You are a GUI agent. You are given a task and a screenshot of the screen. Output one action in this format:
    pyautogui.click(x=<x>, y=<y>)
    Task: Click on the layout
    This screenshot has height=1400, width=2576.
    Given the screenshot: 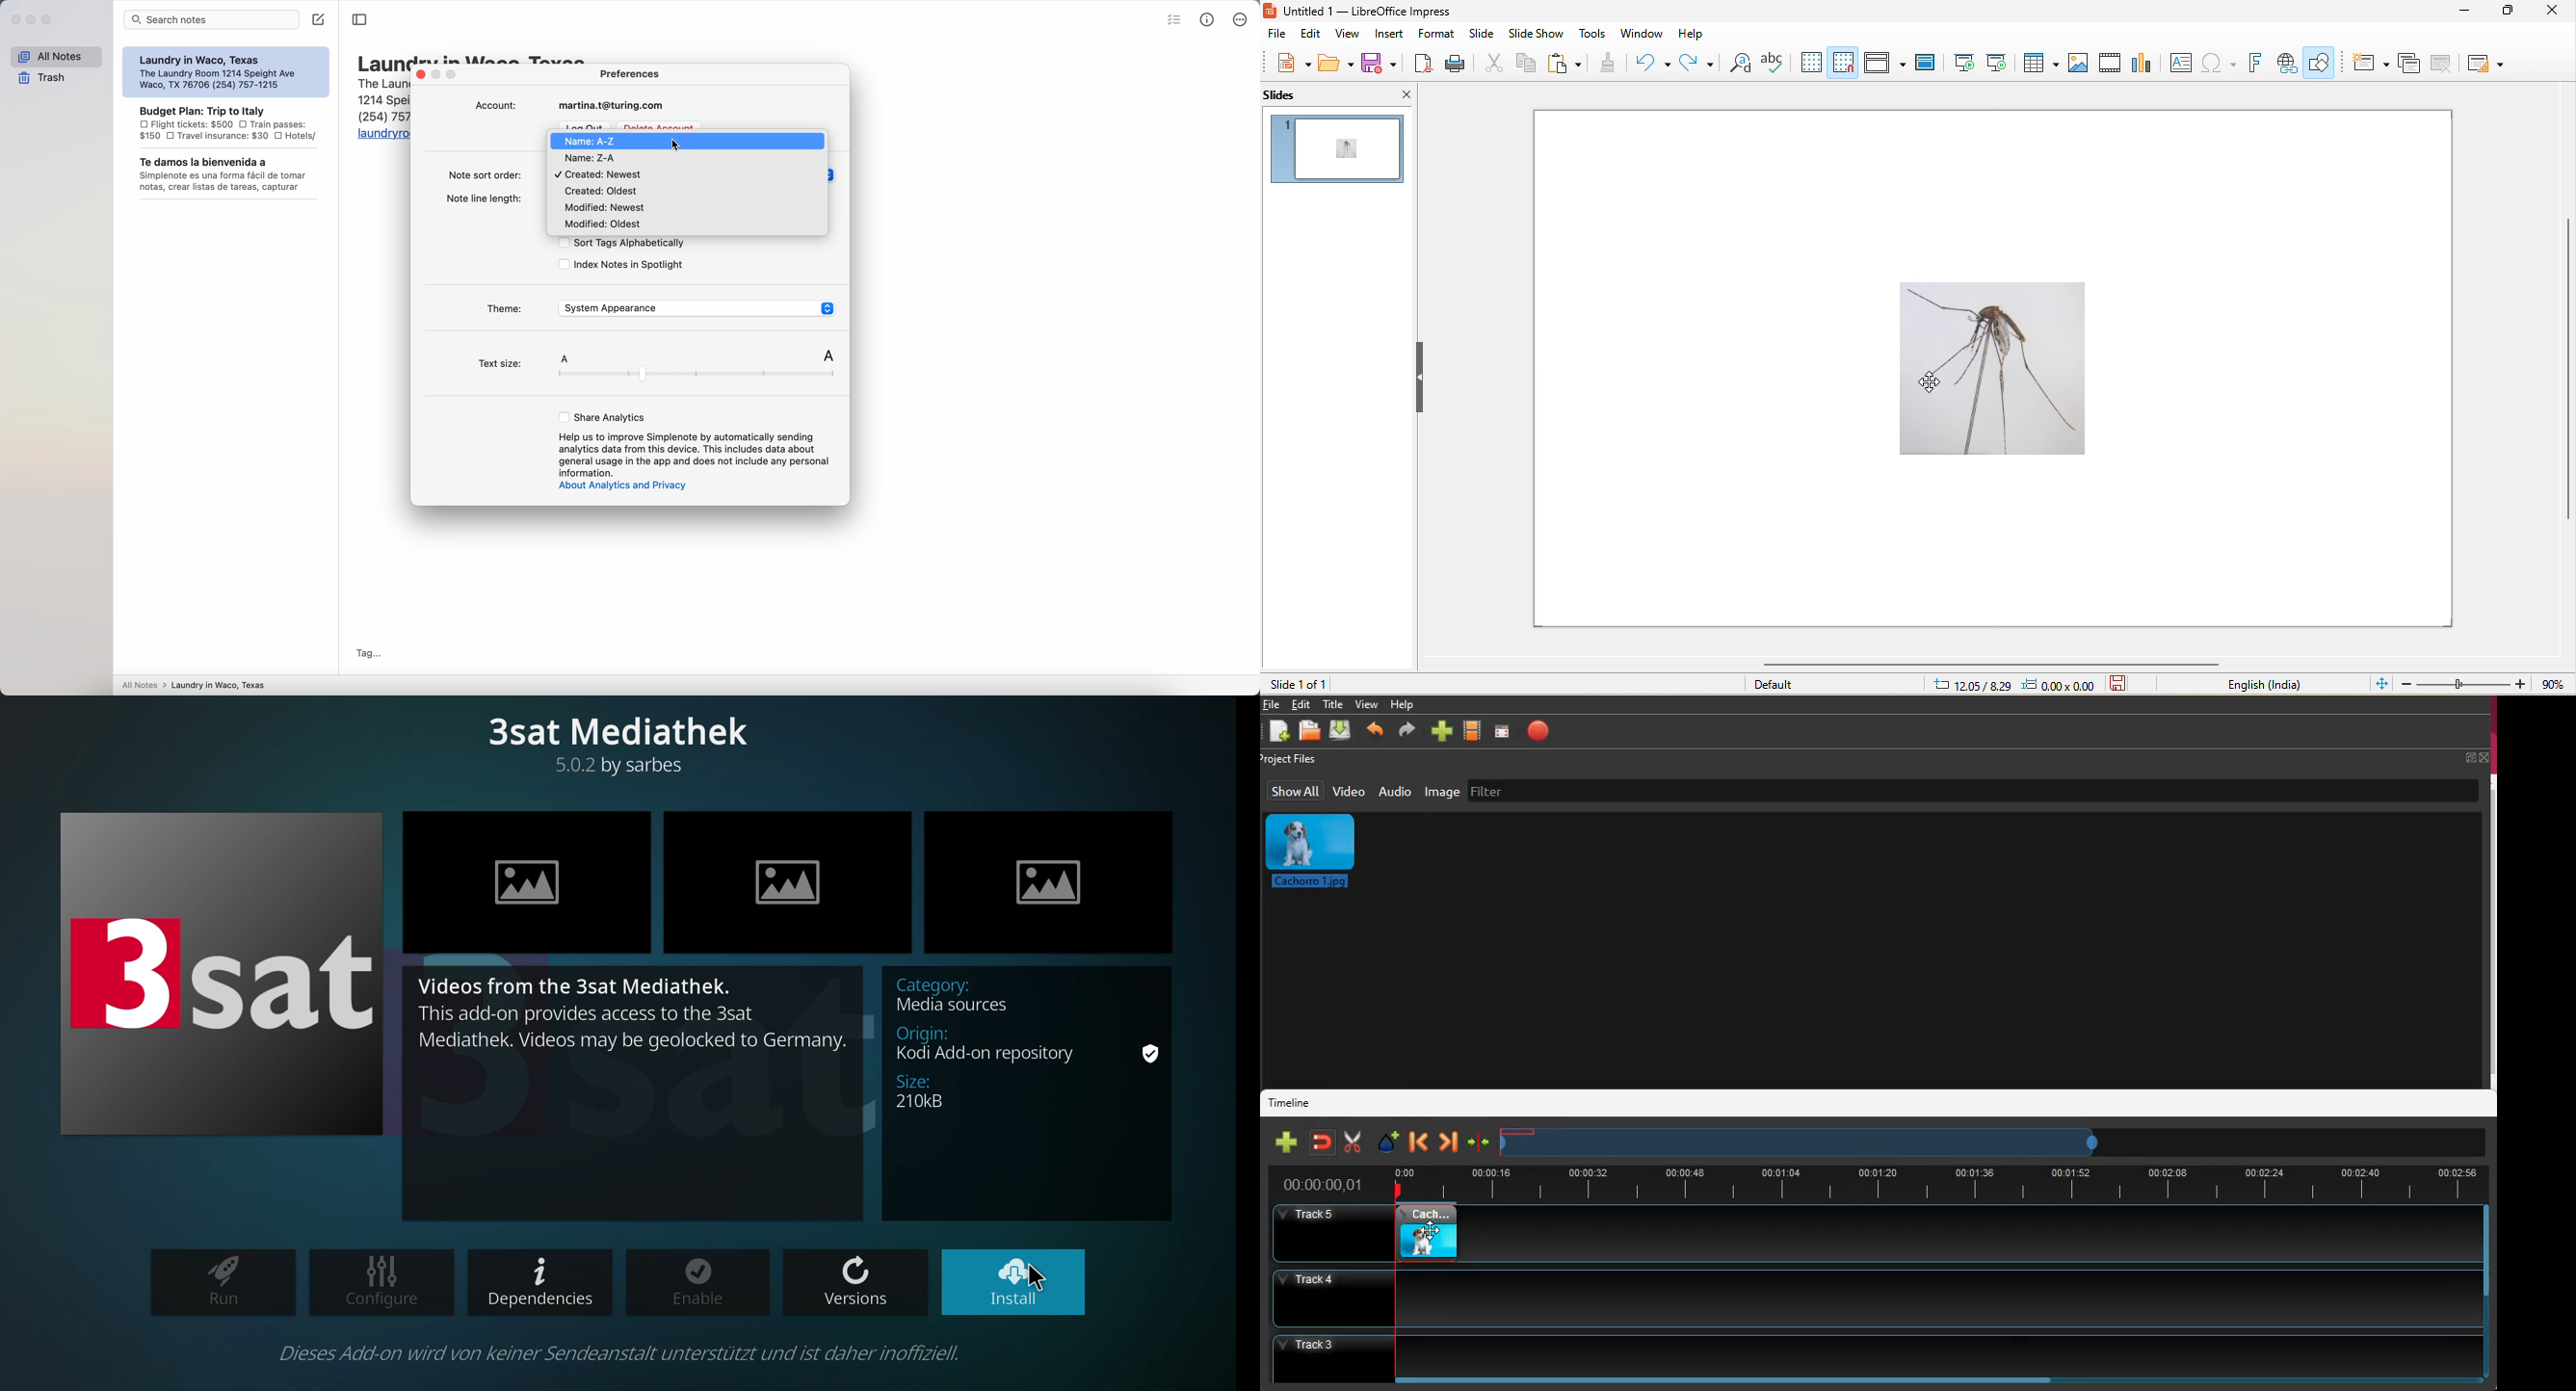 What is the action you would take?
    pyautogui.click(x=2484, y=65)
    